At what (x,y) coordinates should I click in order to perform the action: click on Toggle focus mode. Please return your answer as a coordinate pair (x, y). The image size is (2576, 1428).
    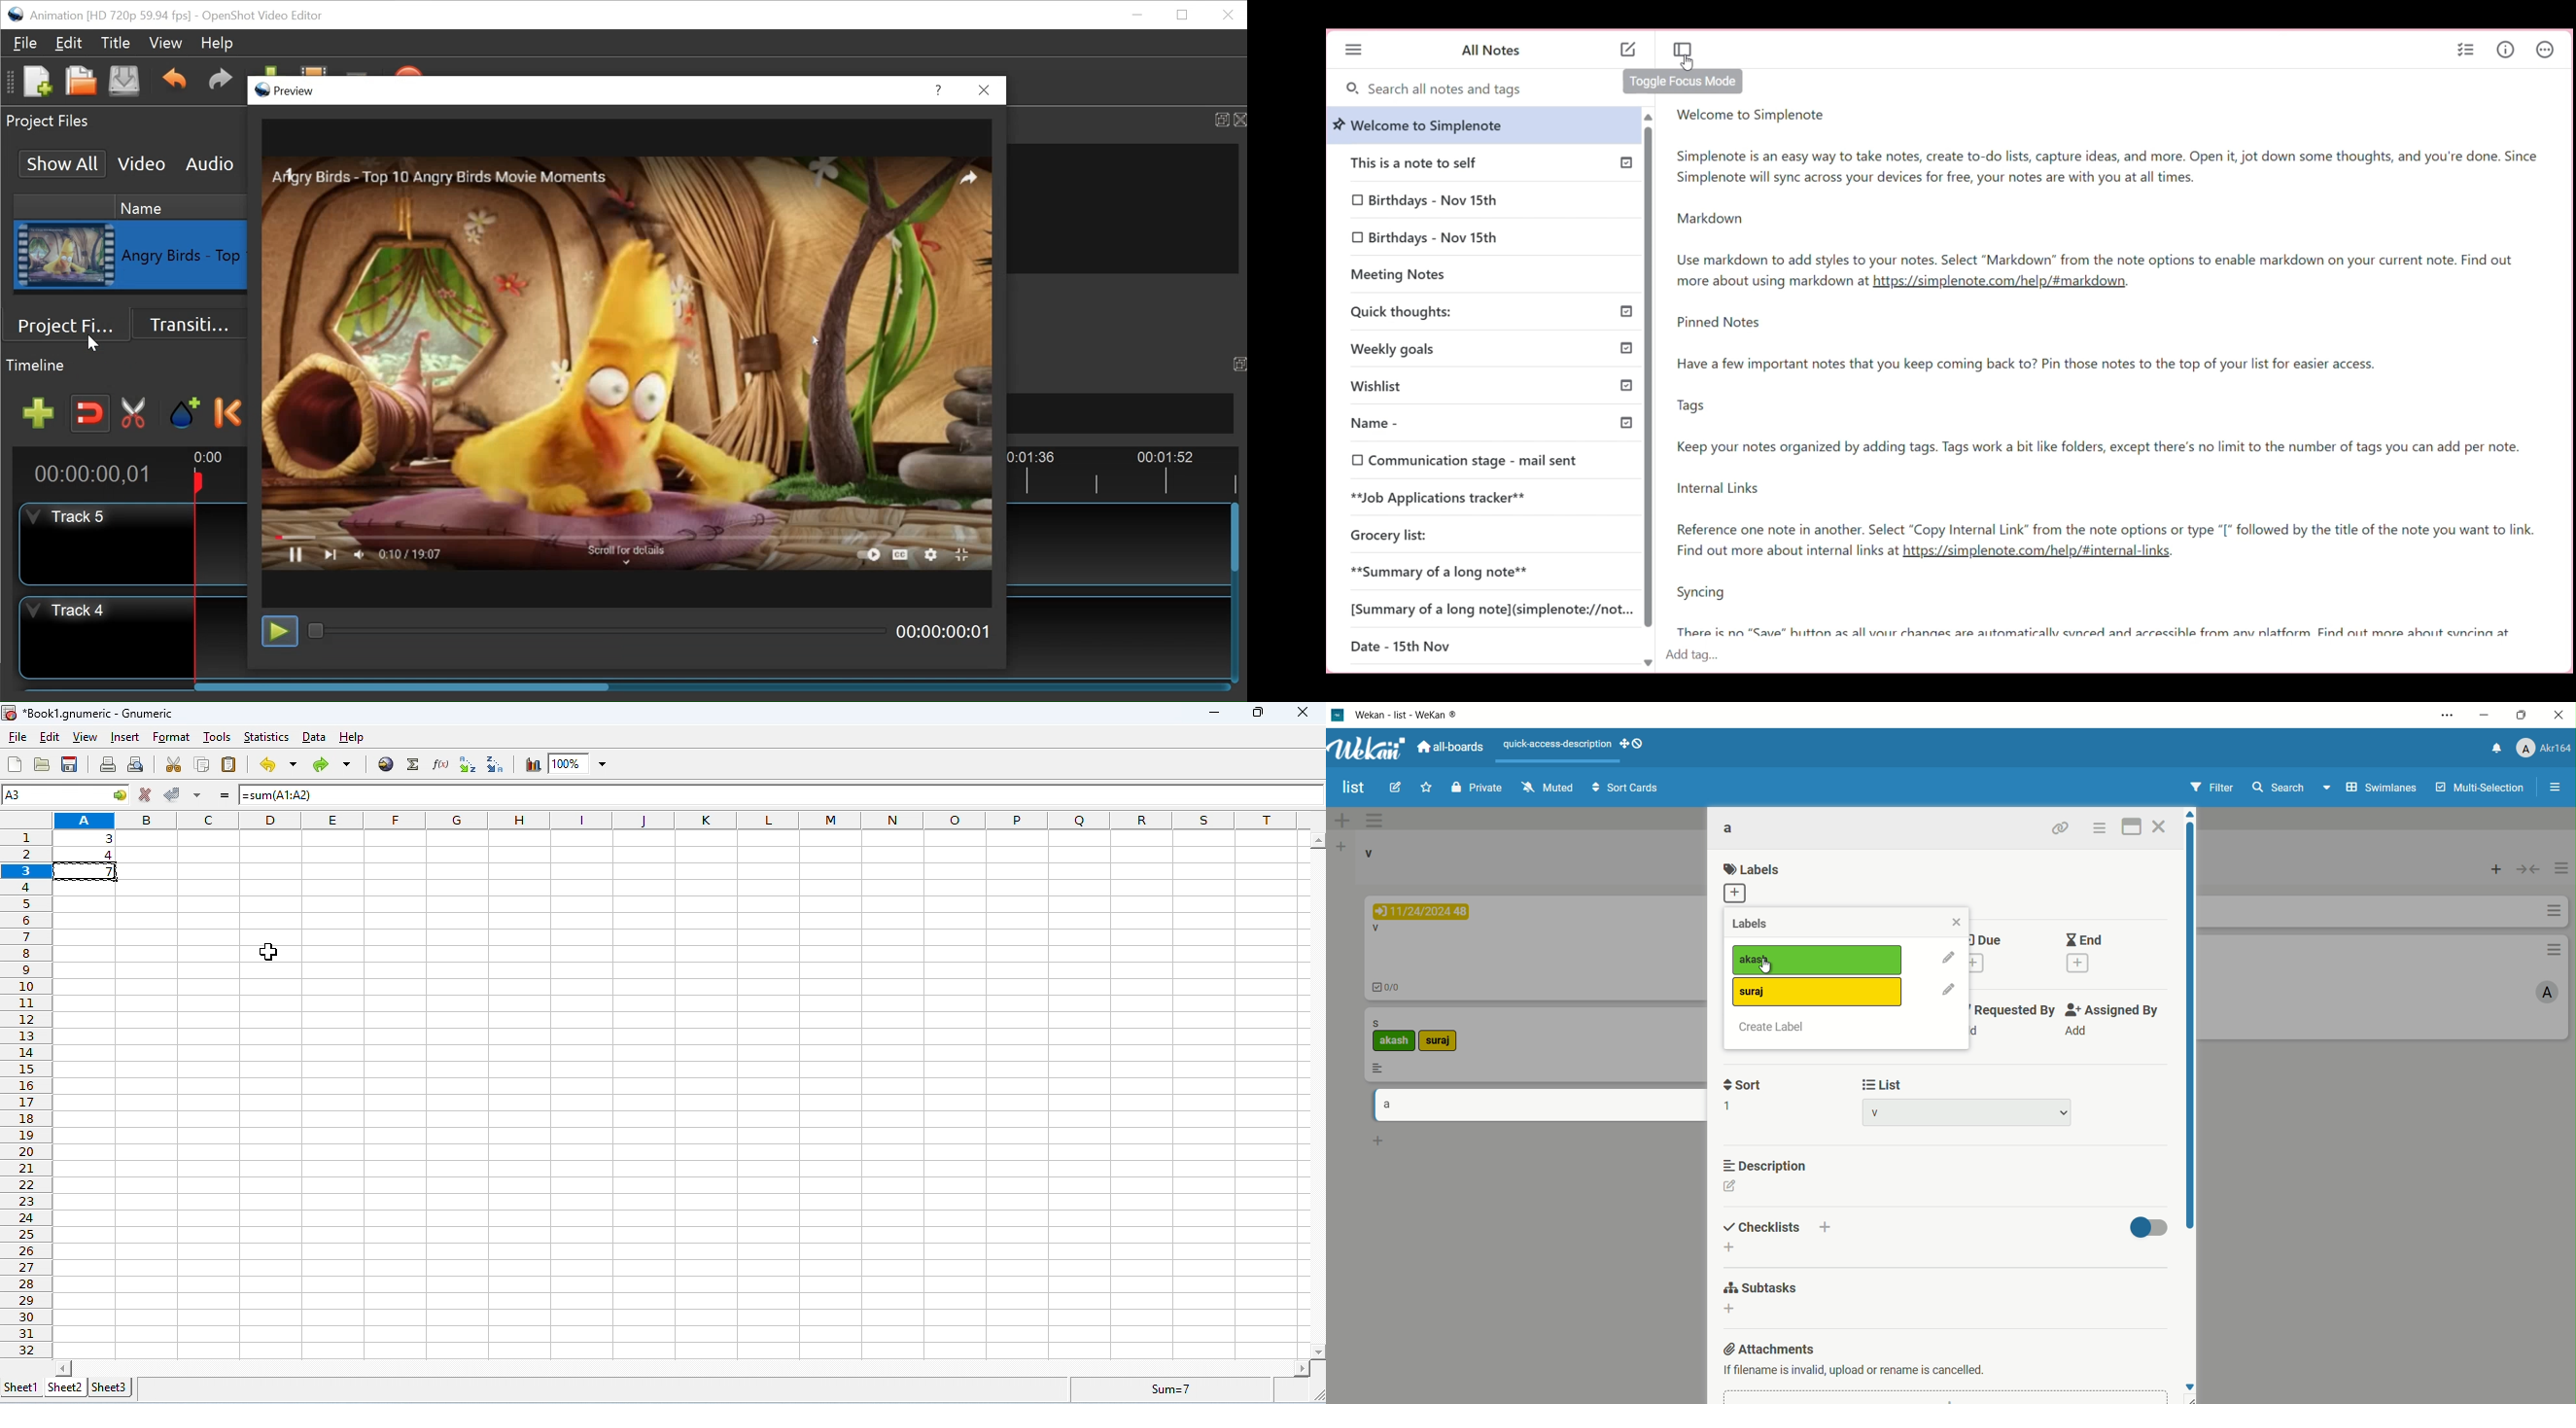
    Looking at the image, I should click on (1683, 50).